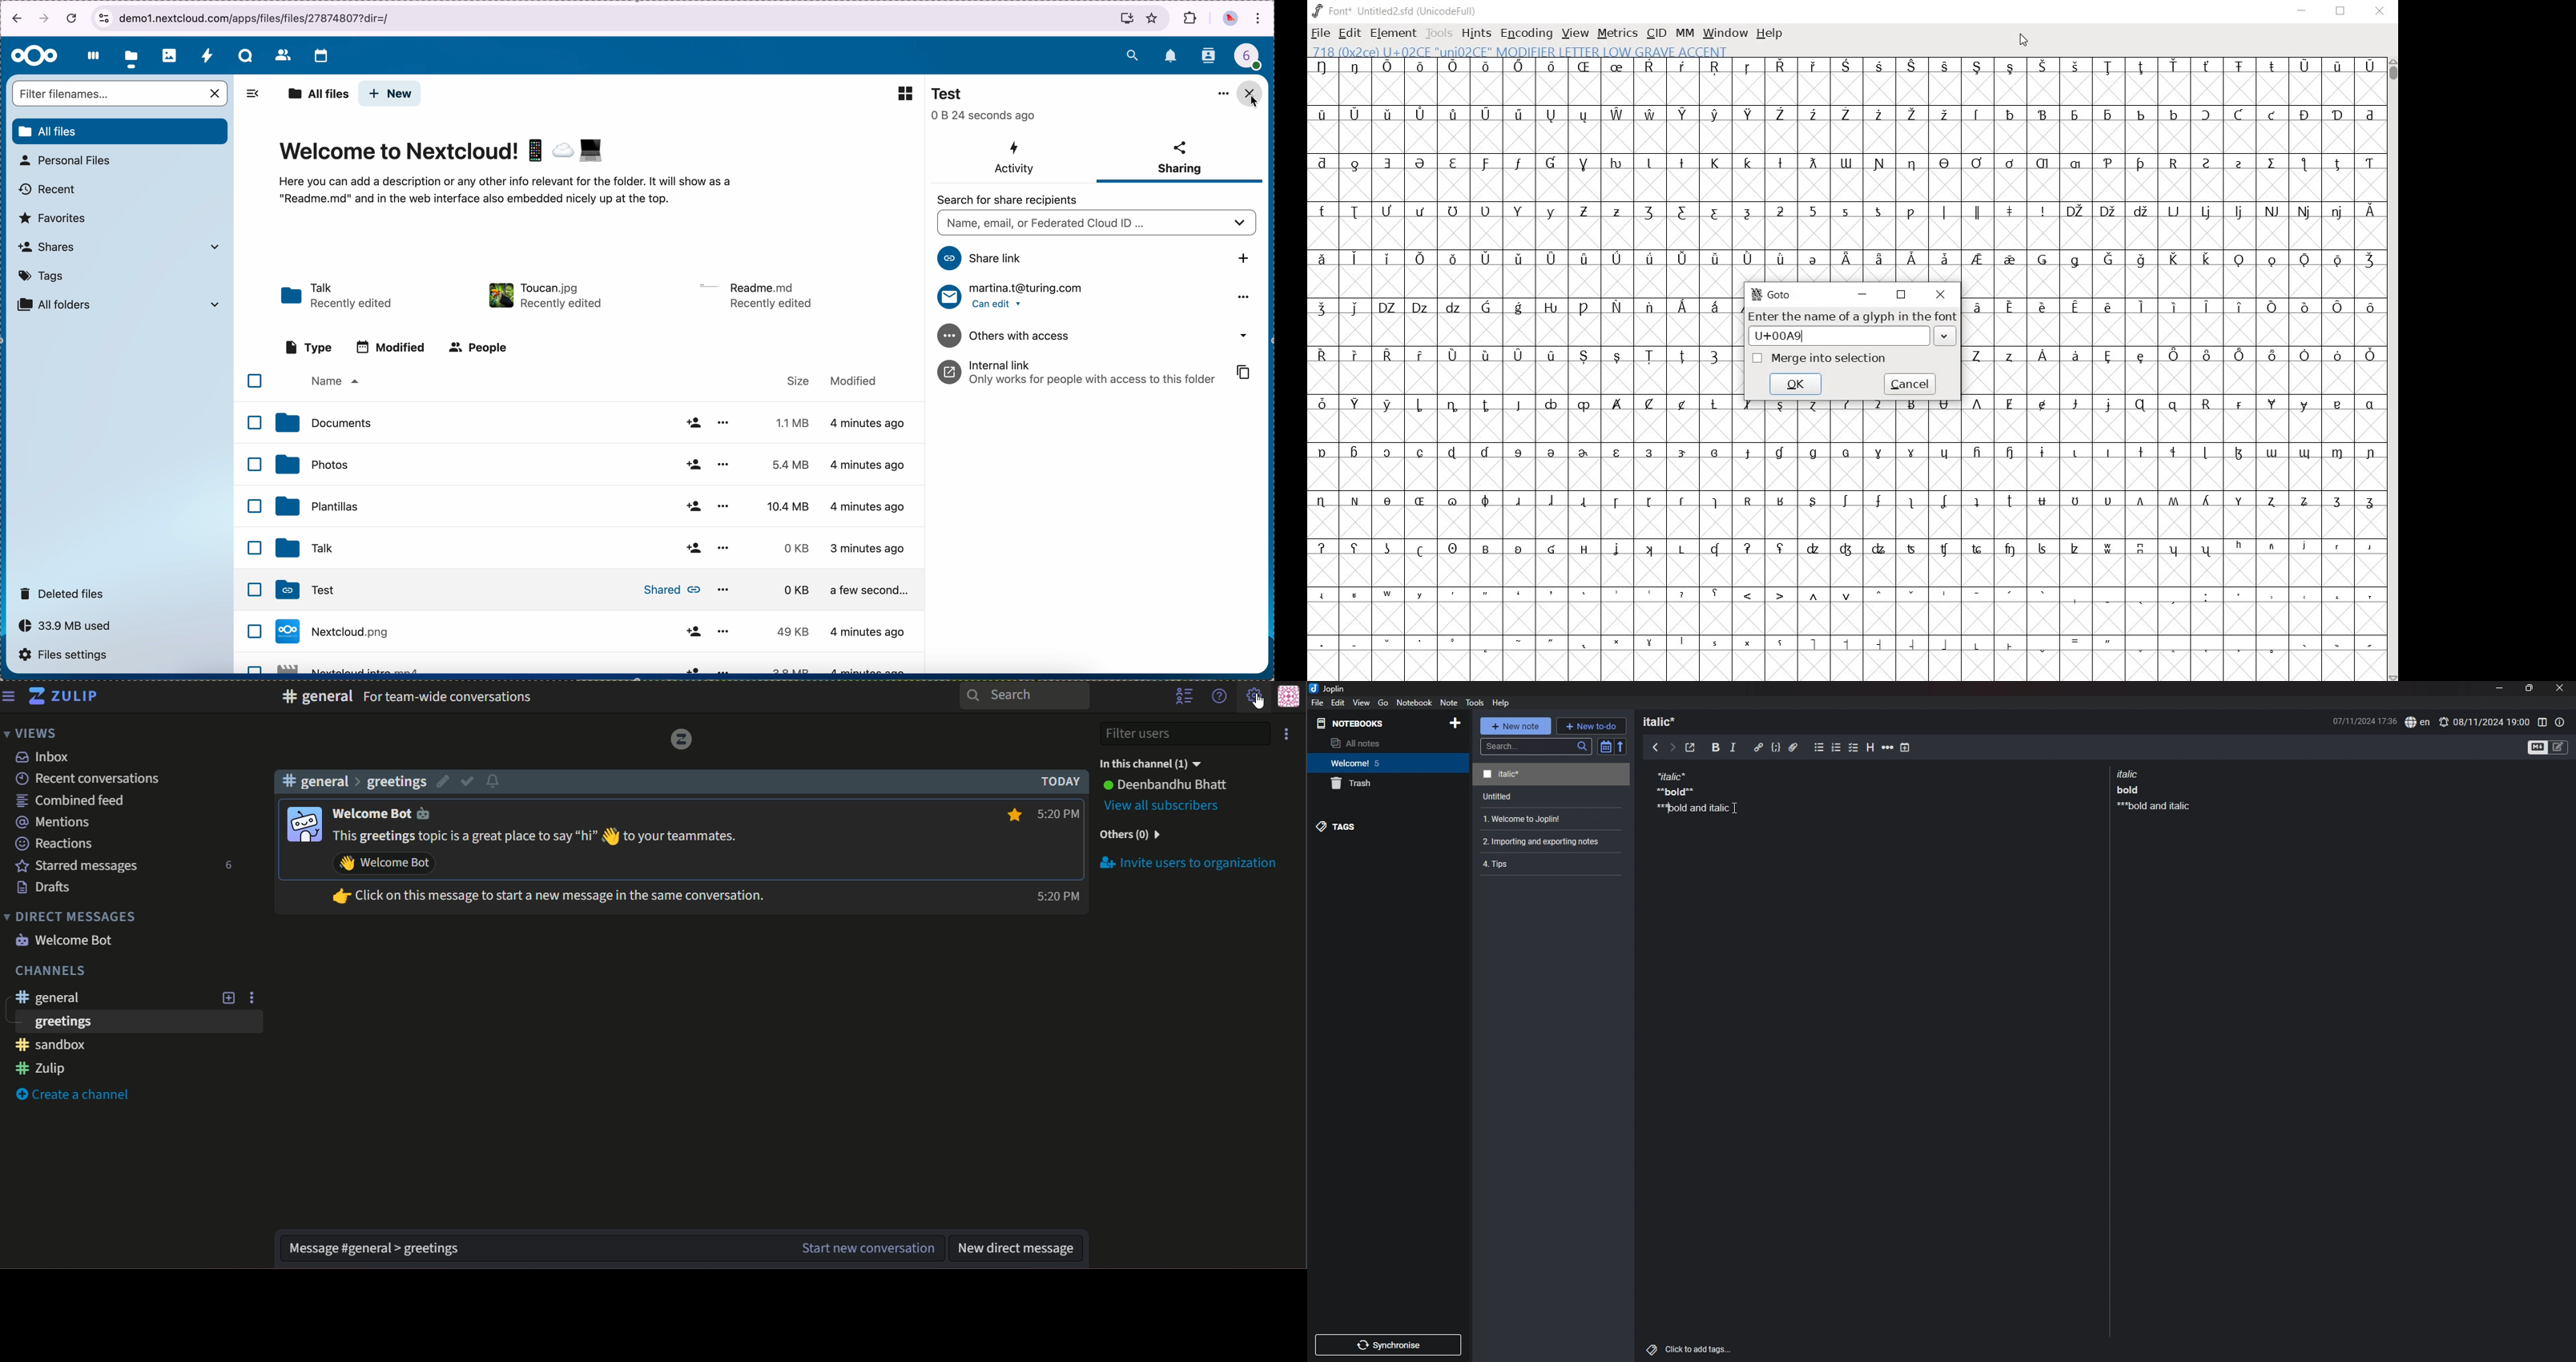  What do you see at coordinates (1548, 819) in the screenshot?
I see `note` at bounding box center [1548, 819].